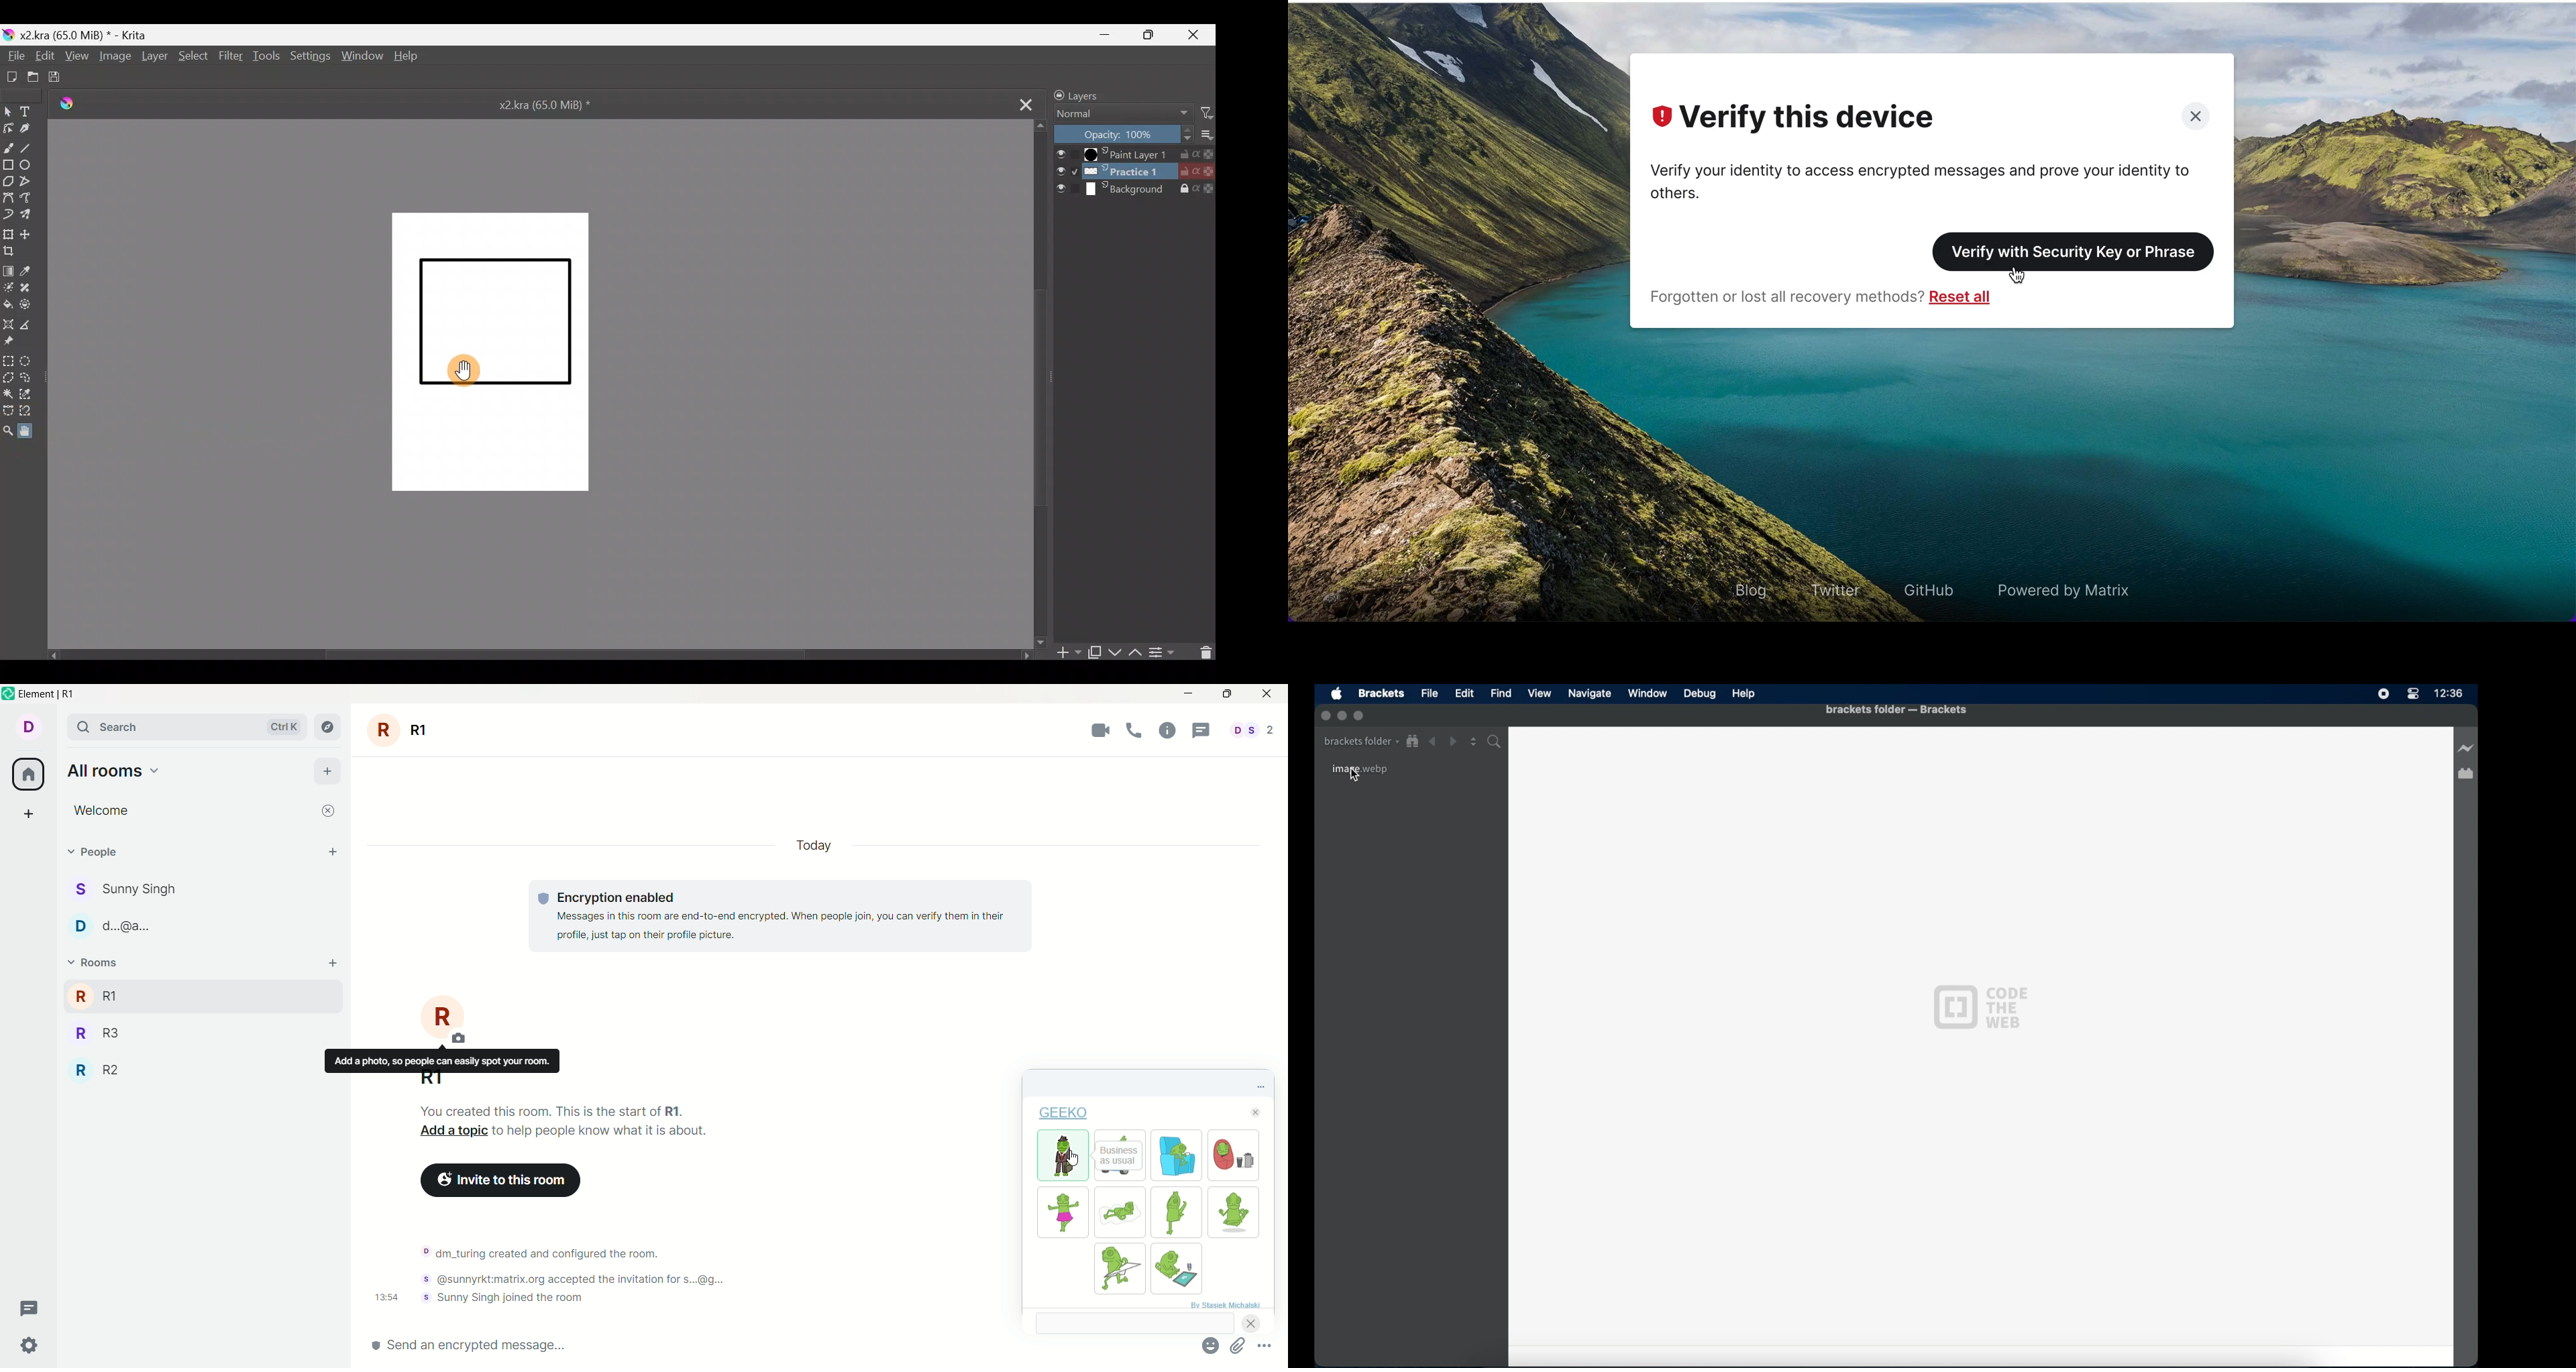 This screenshot has height=1372, width=2576. I want to click on close, so click(1267, 694).